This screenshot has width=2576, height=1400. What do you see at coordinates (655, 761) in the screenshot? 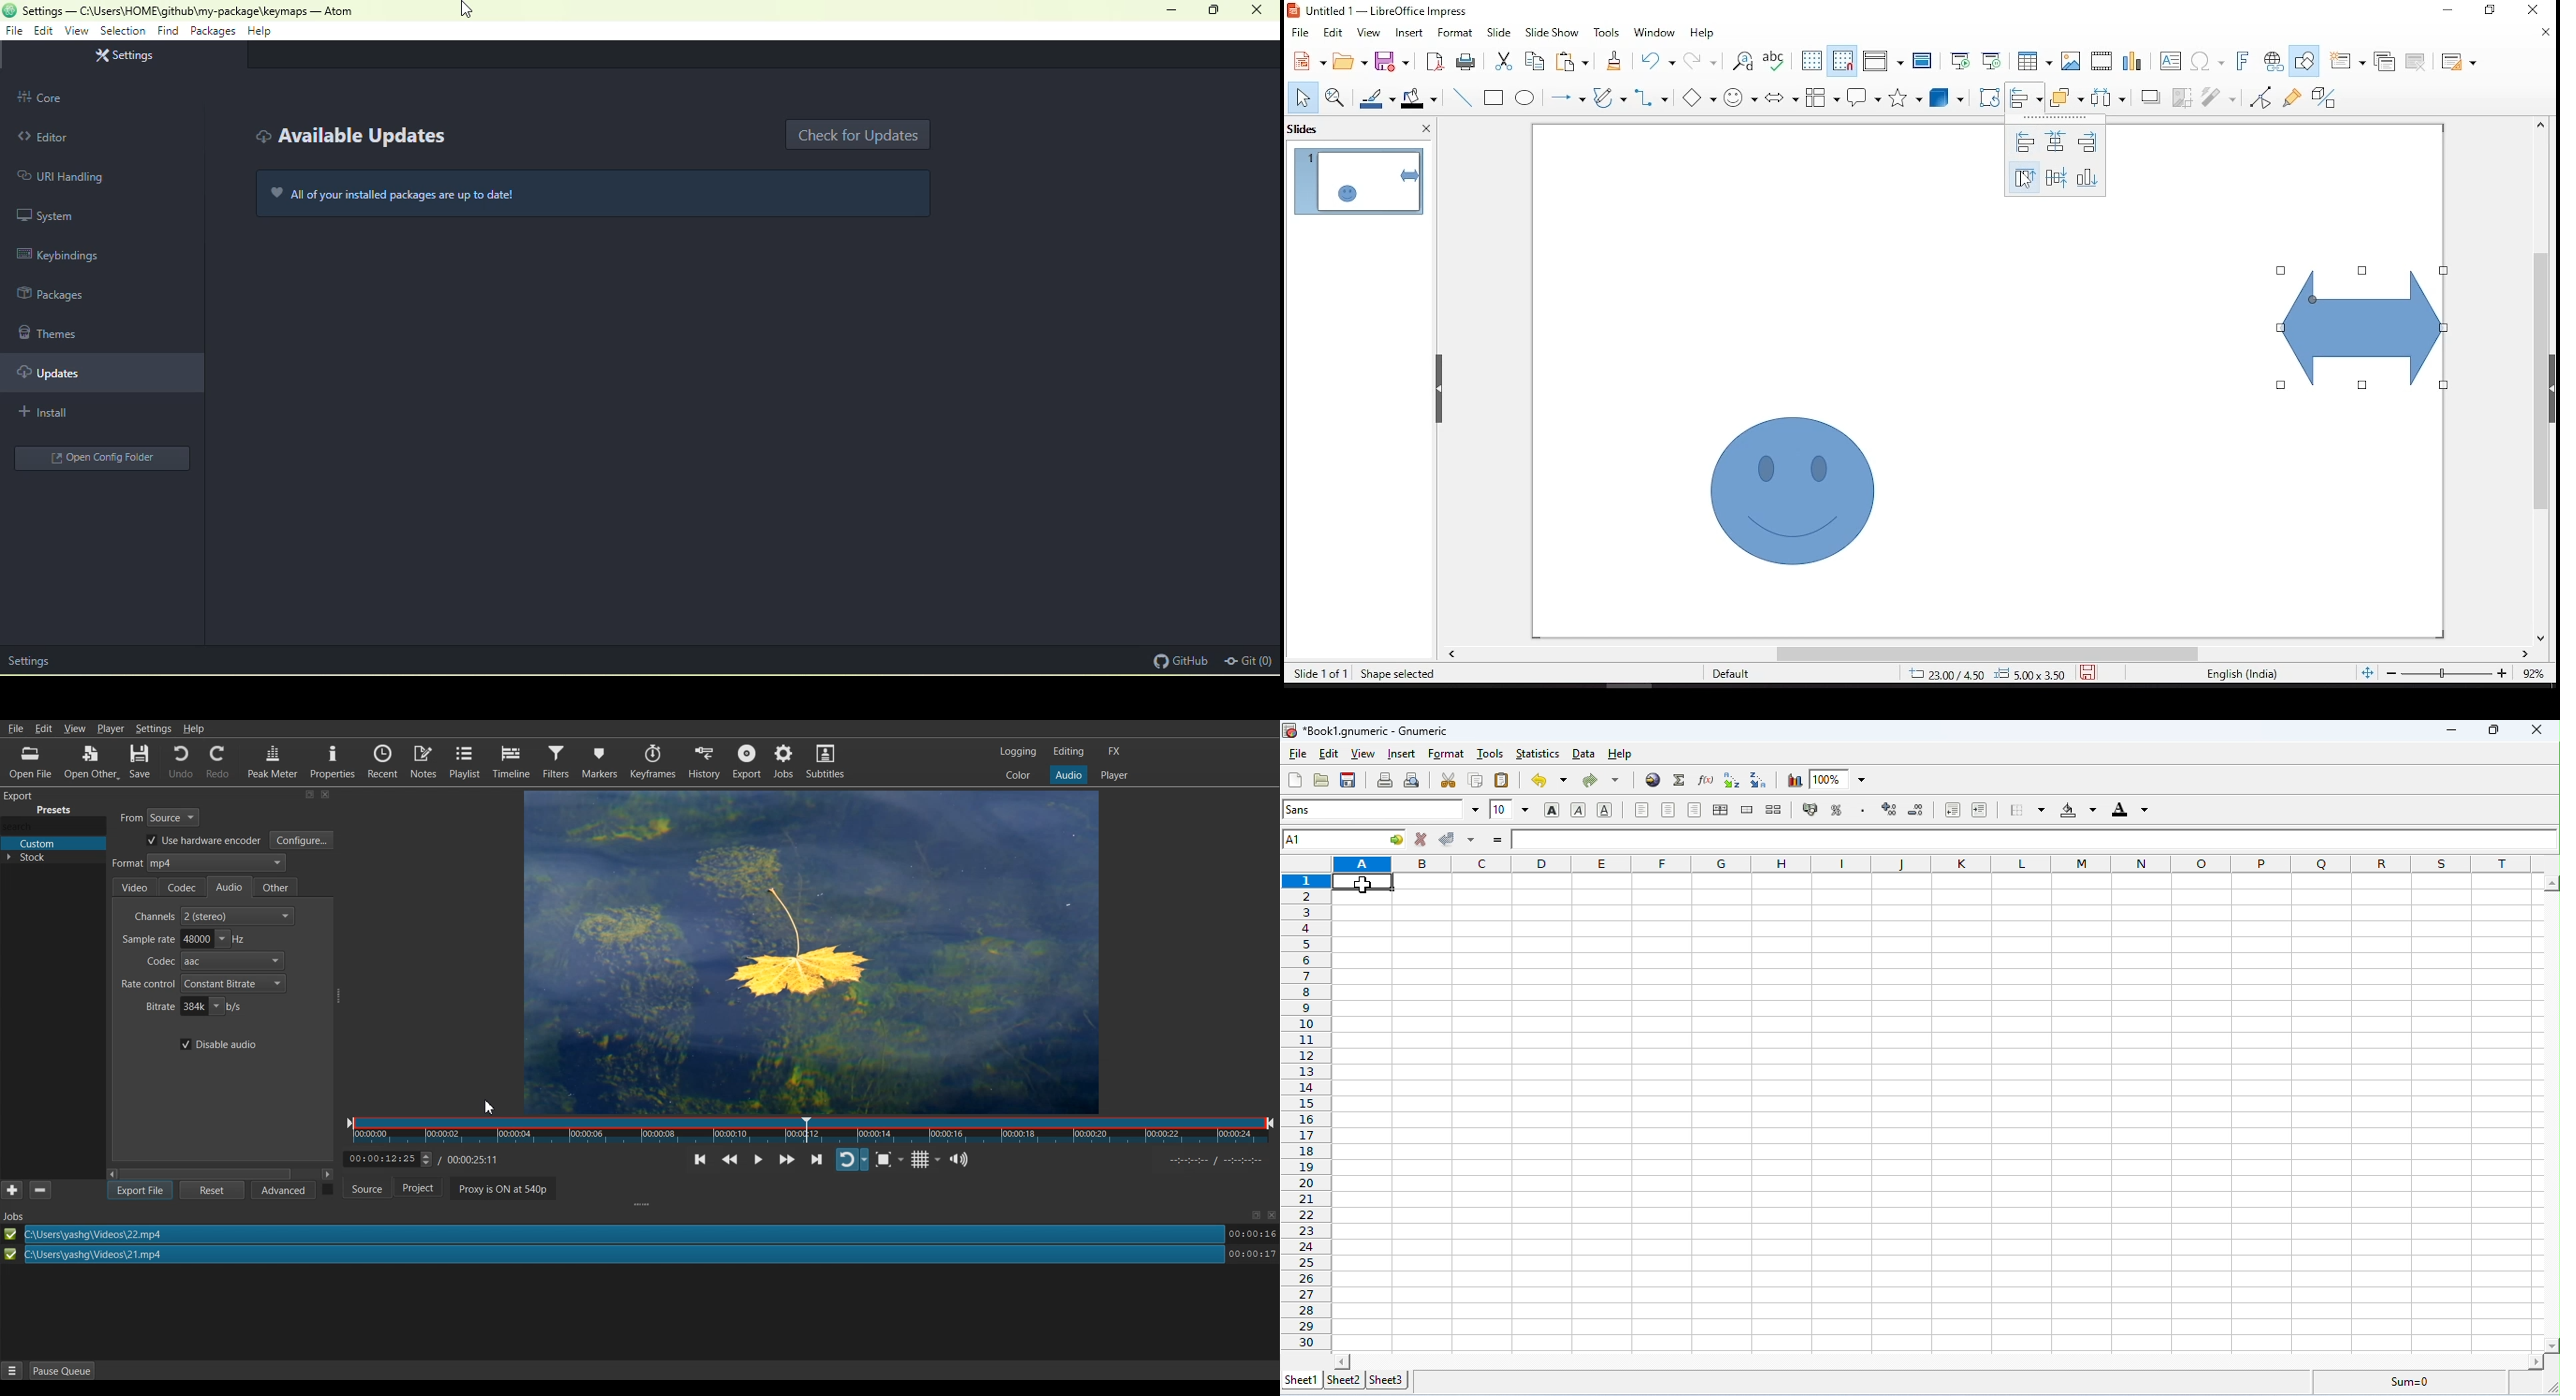
I see `Keyframes` at bounding box center [655, 761].